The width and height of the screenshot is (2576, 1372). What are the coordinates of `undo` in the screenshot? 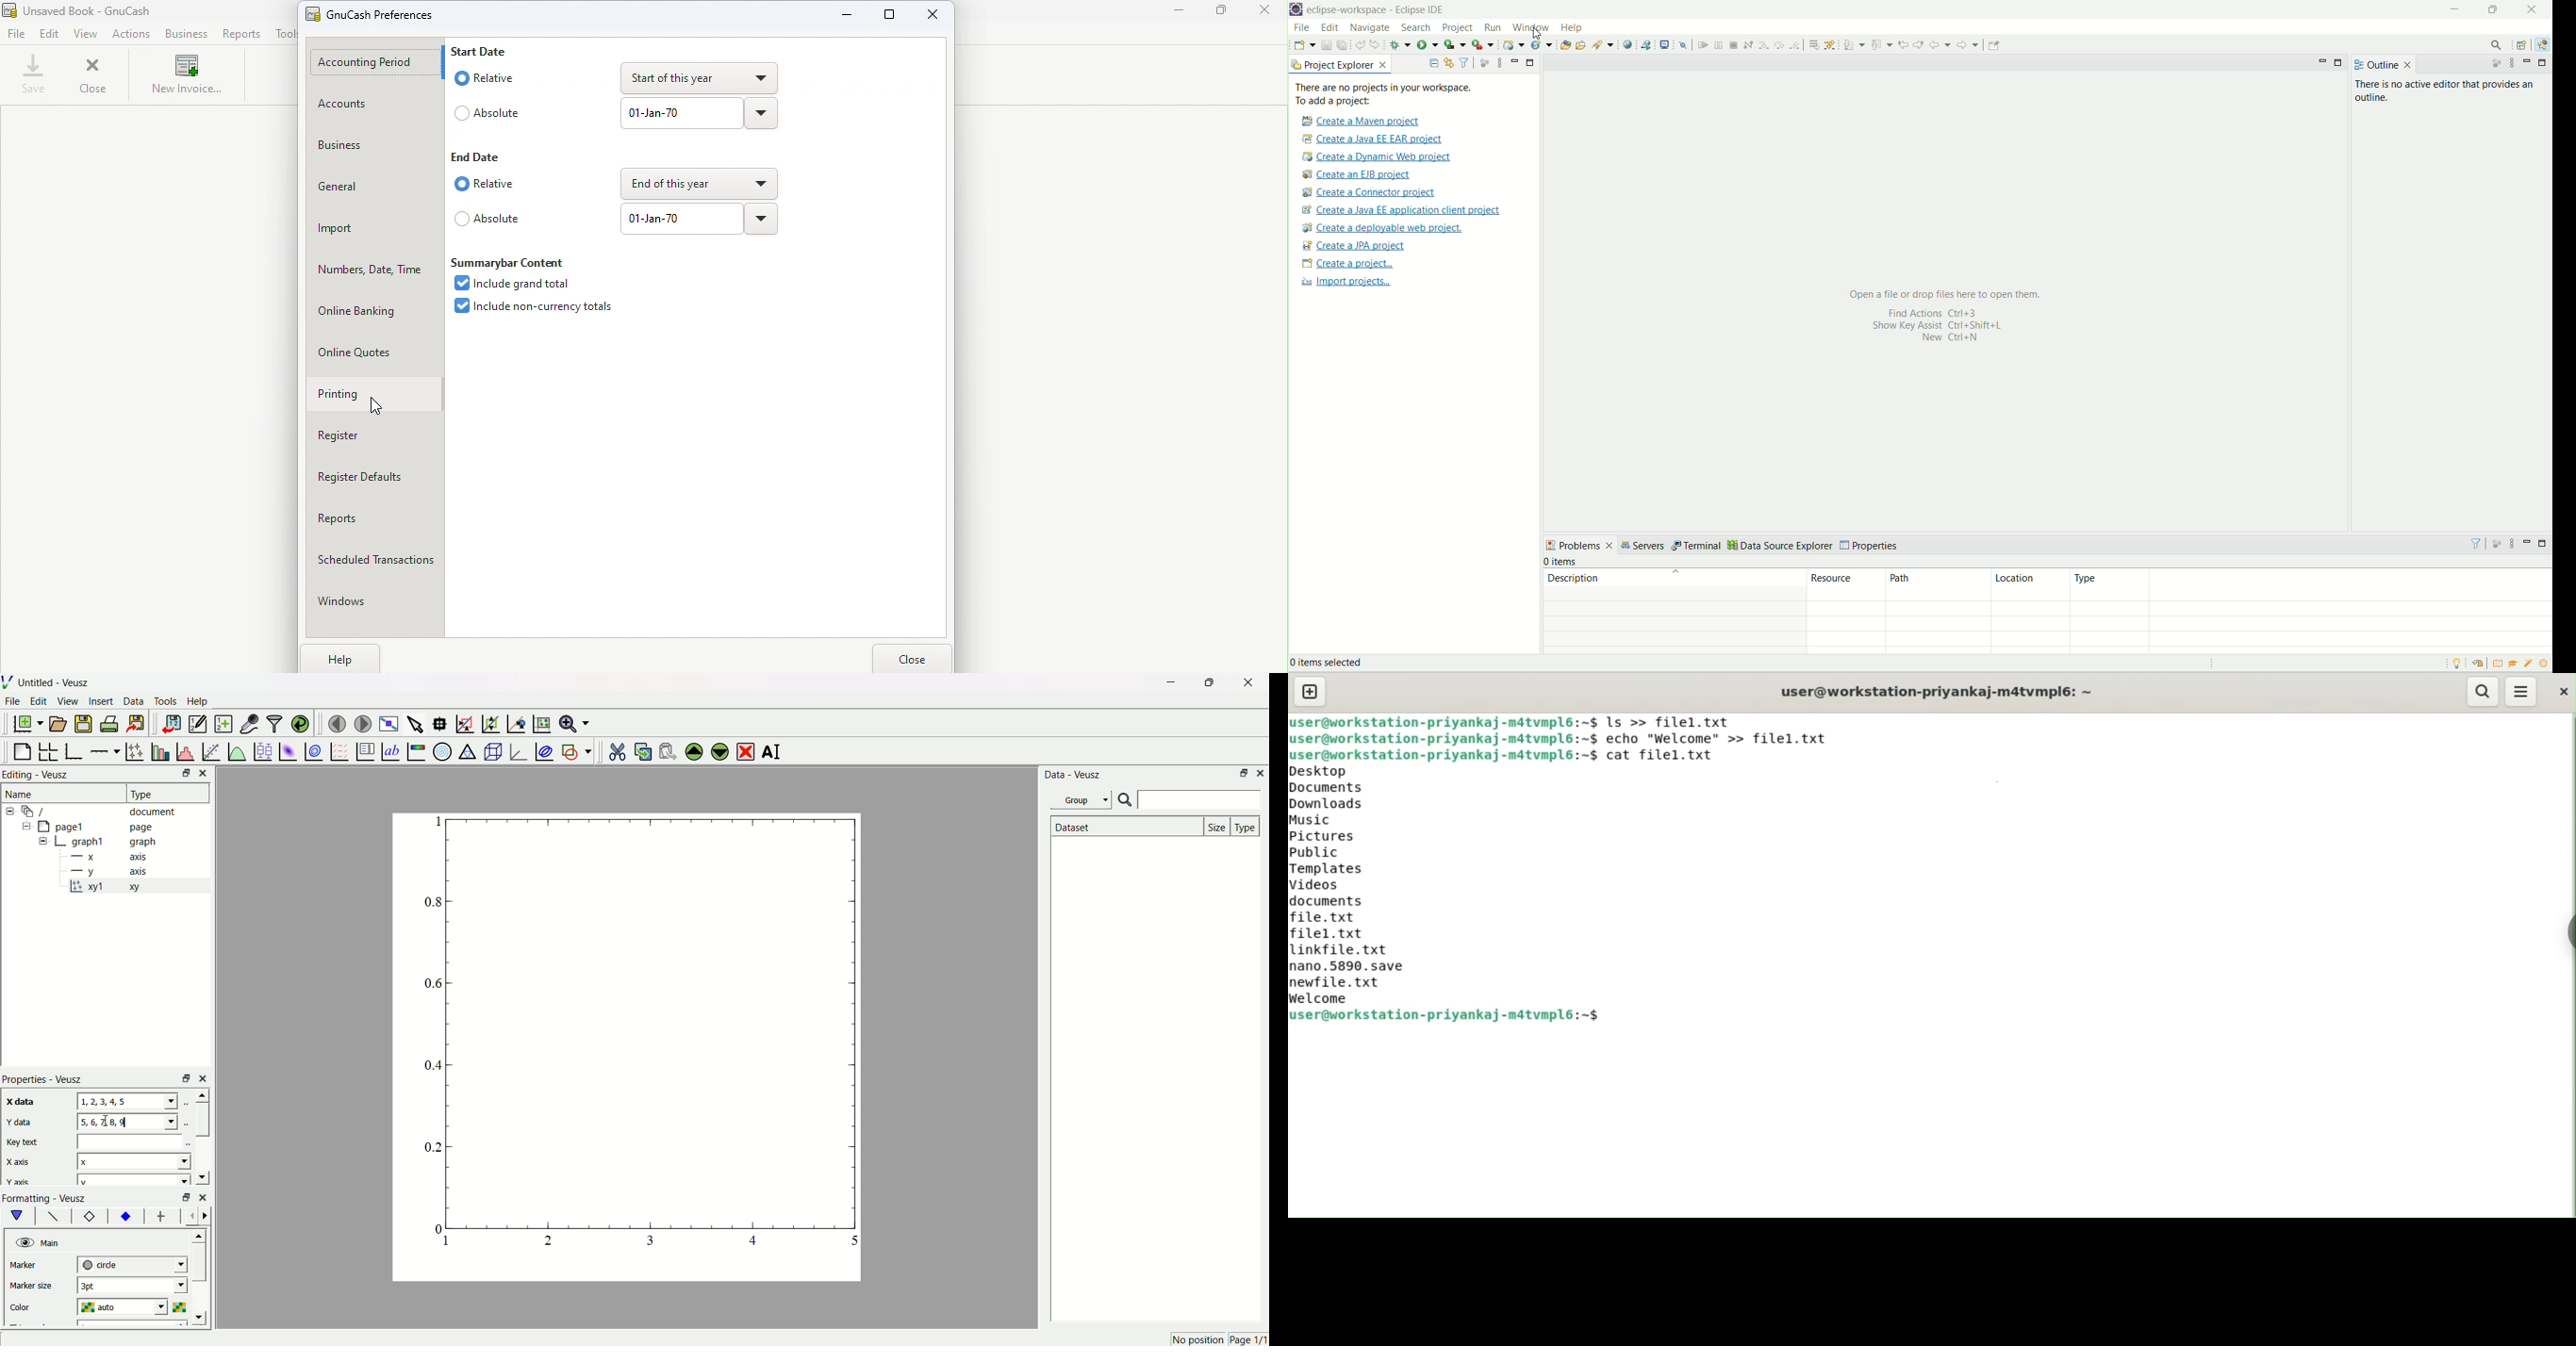 It's located at (1360, 43).